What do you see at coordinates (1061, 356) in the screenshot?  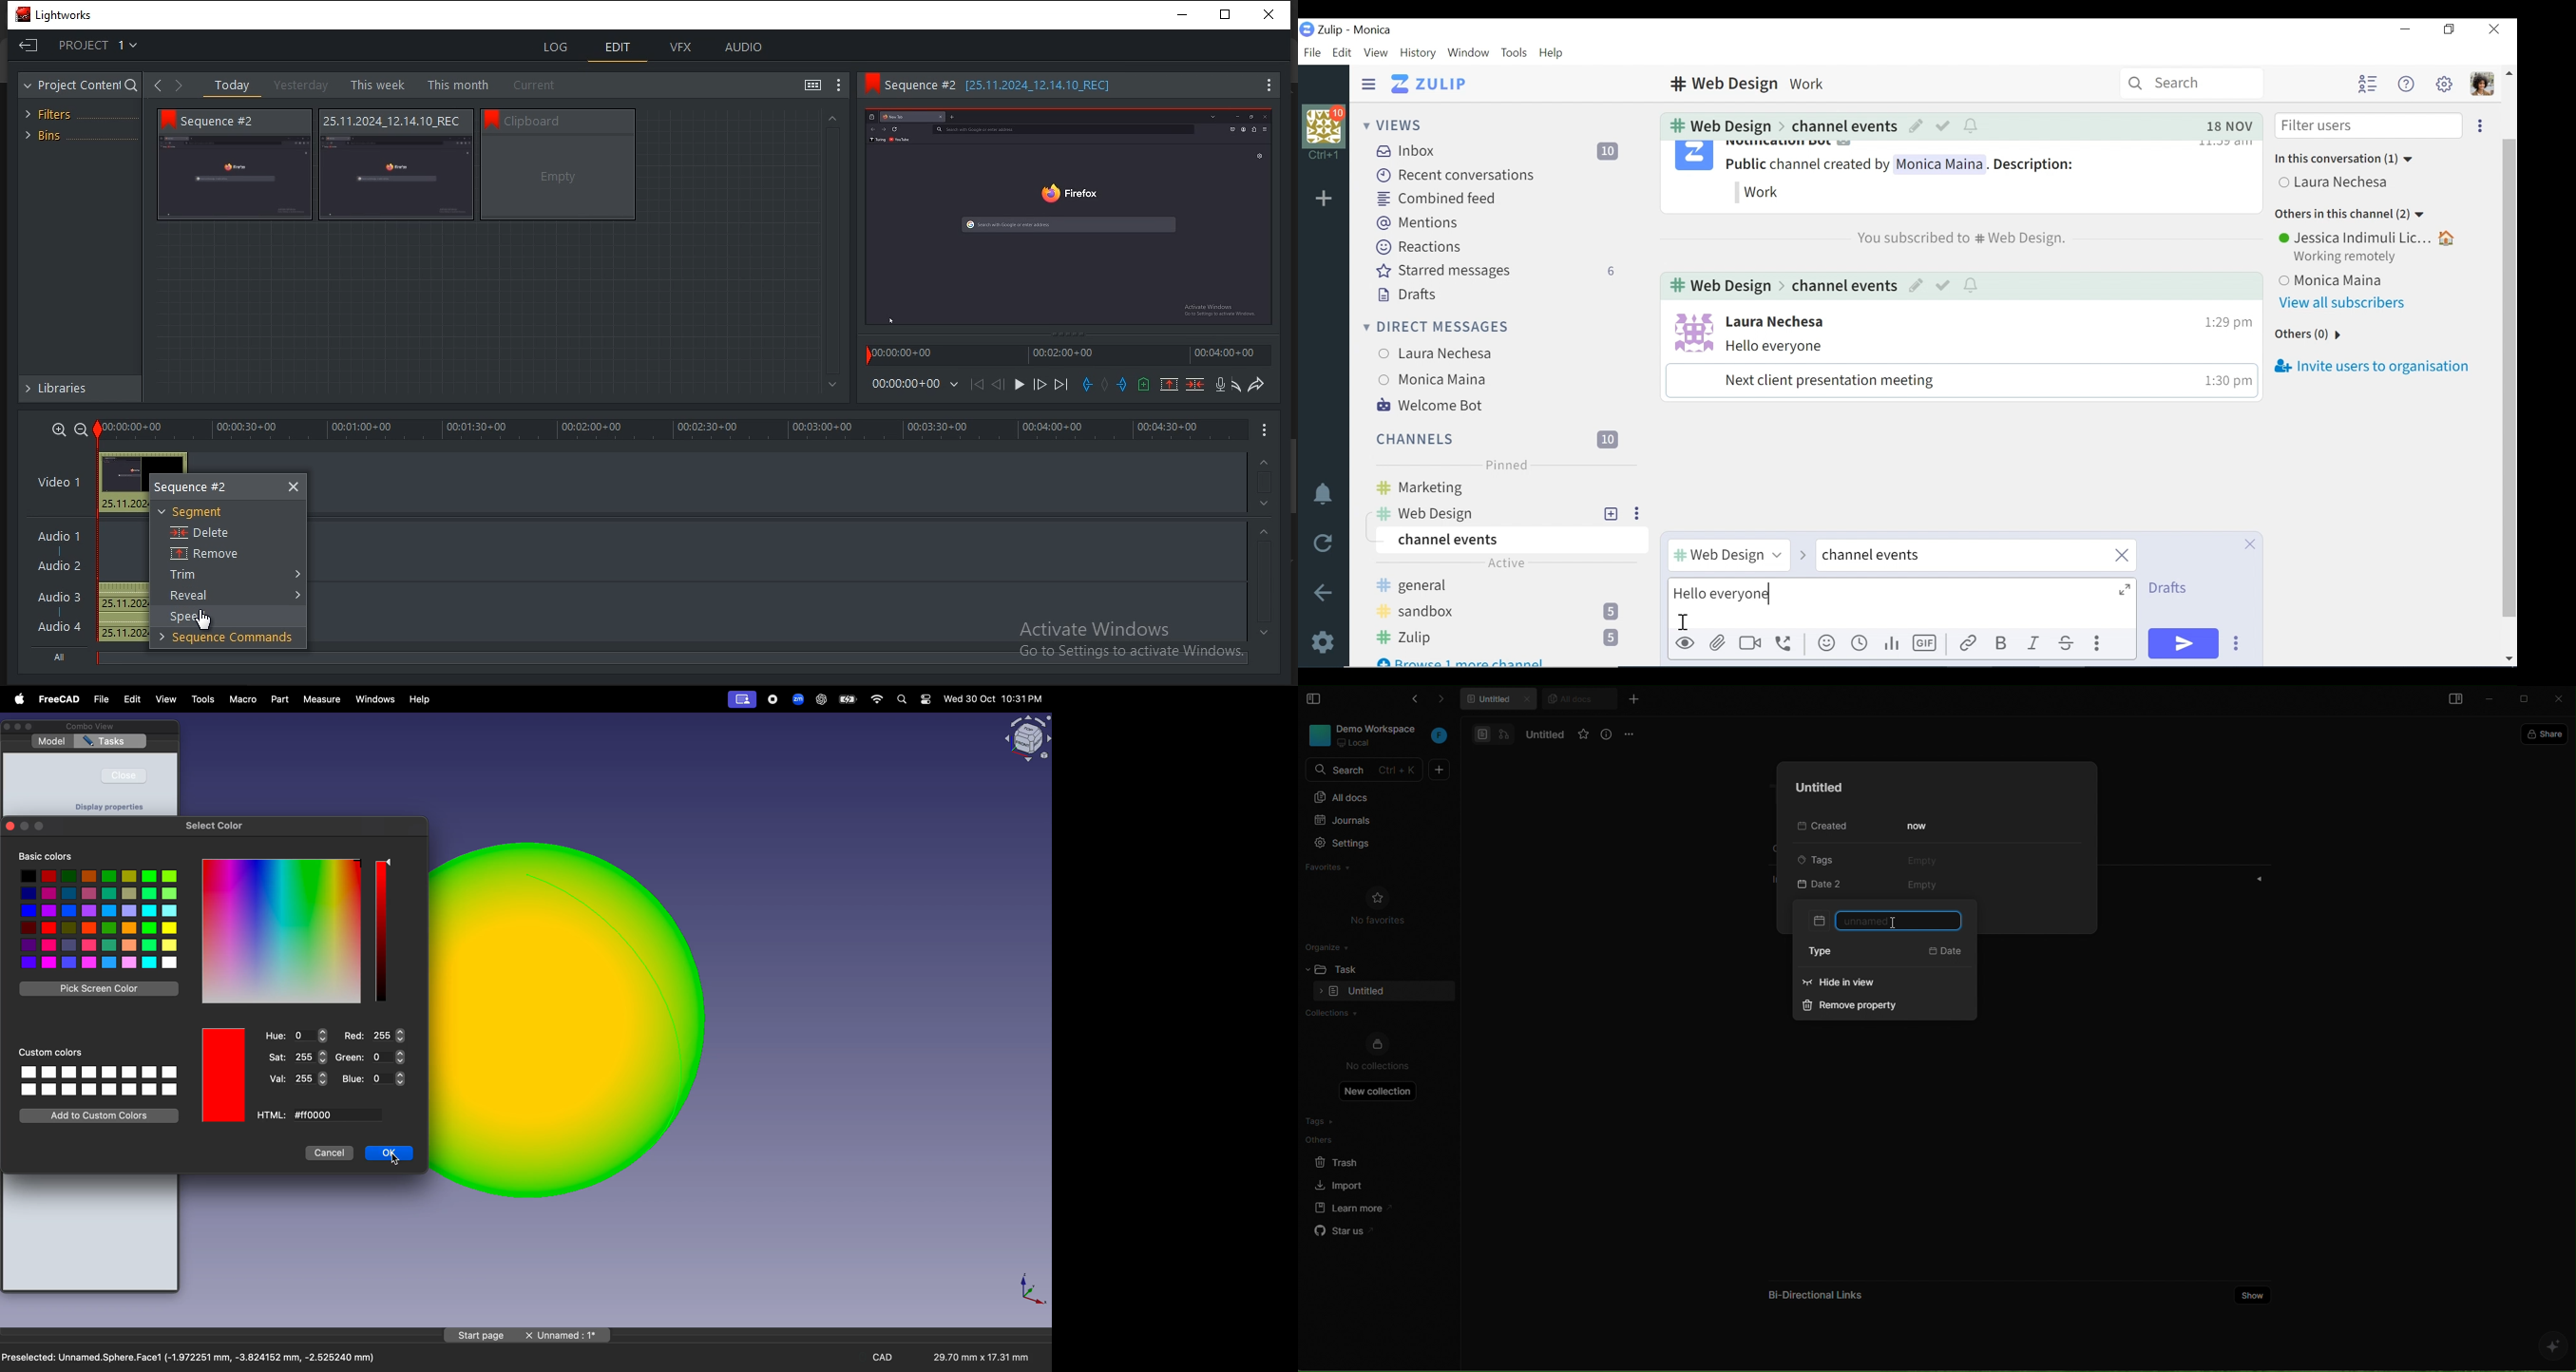 I see `time stamp` at bounding box center [1061, 356].